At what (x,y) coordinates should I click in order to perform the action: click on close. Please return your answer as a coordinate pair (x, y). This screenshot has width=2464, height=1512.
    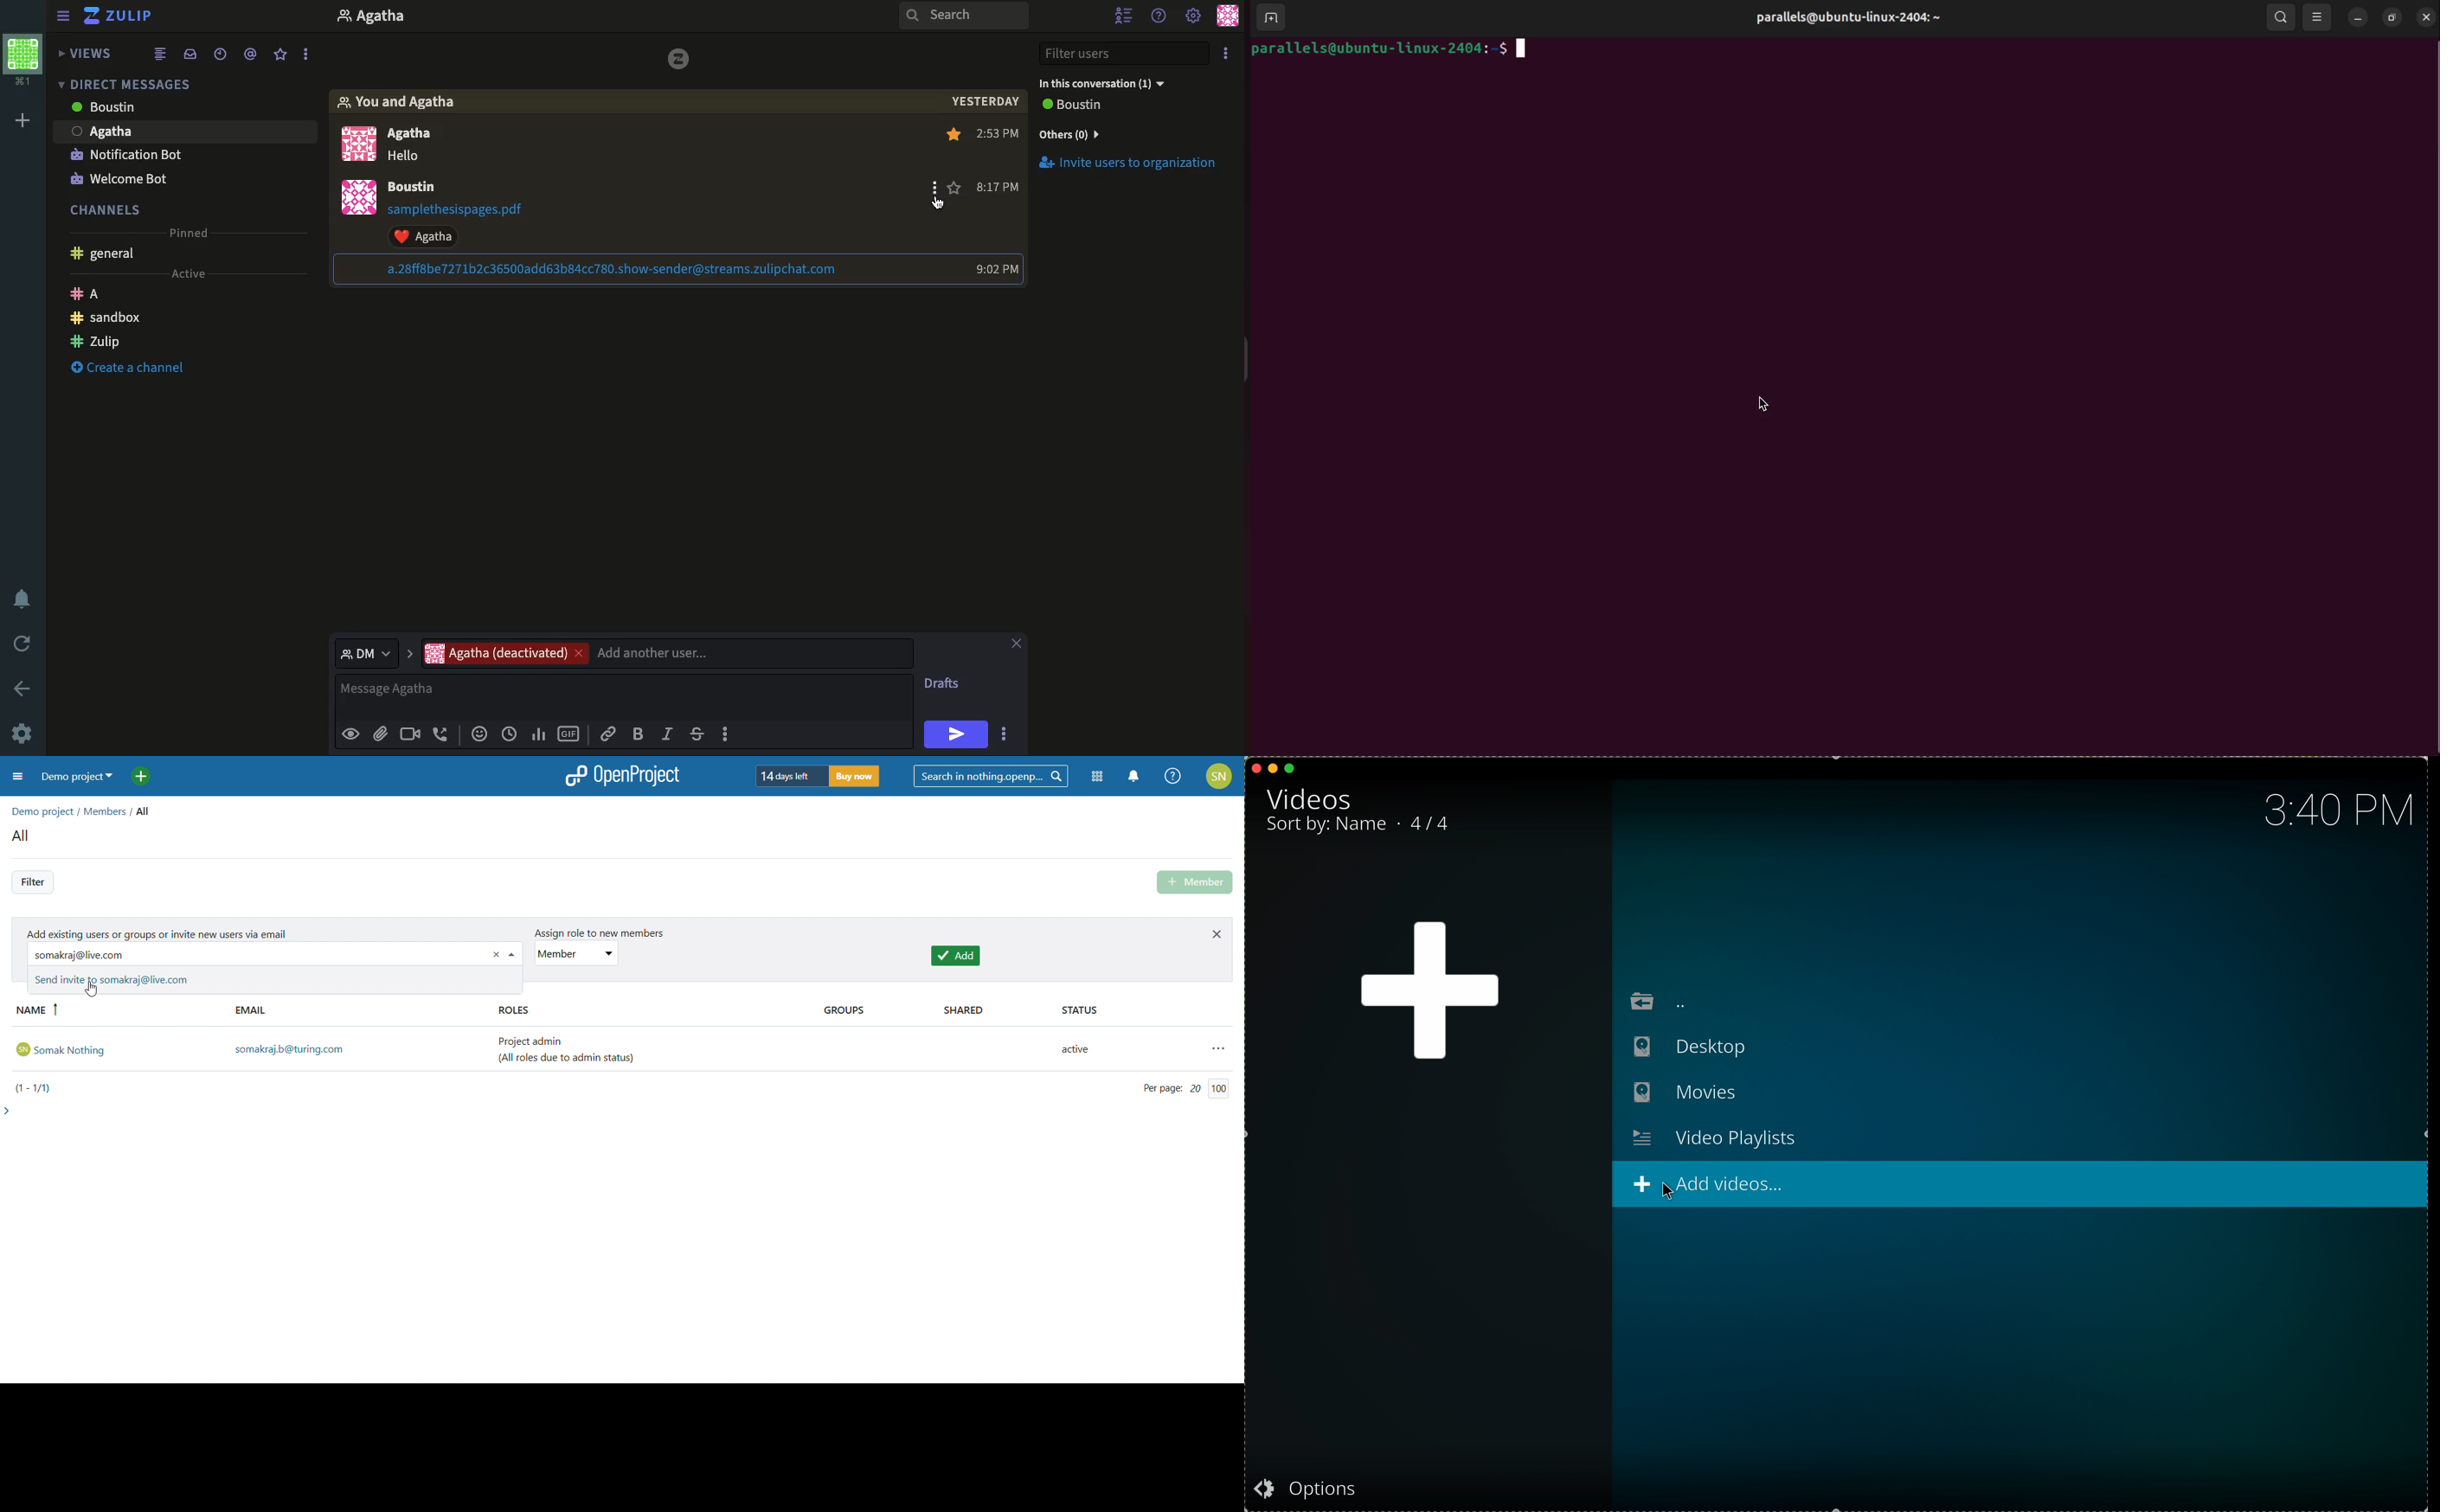
    Looking at the image, I should click on (1257, 768).